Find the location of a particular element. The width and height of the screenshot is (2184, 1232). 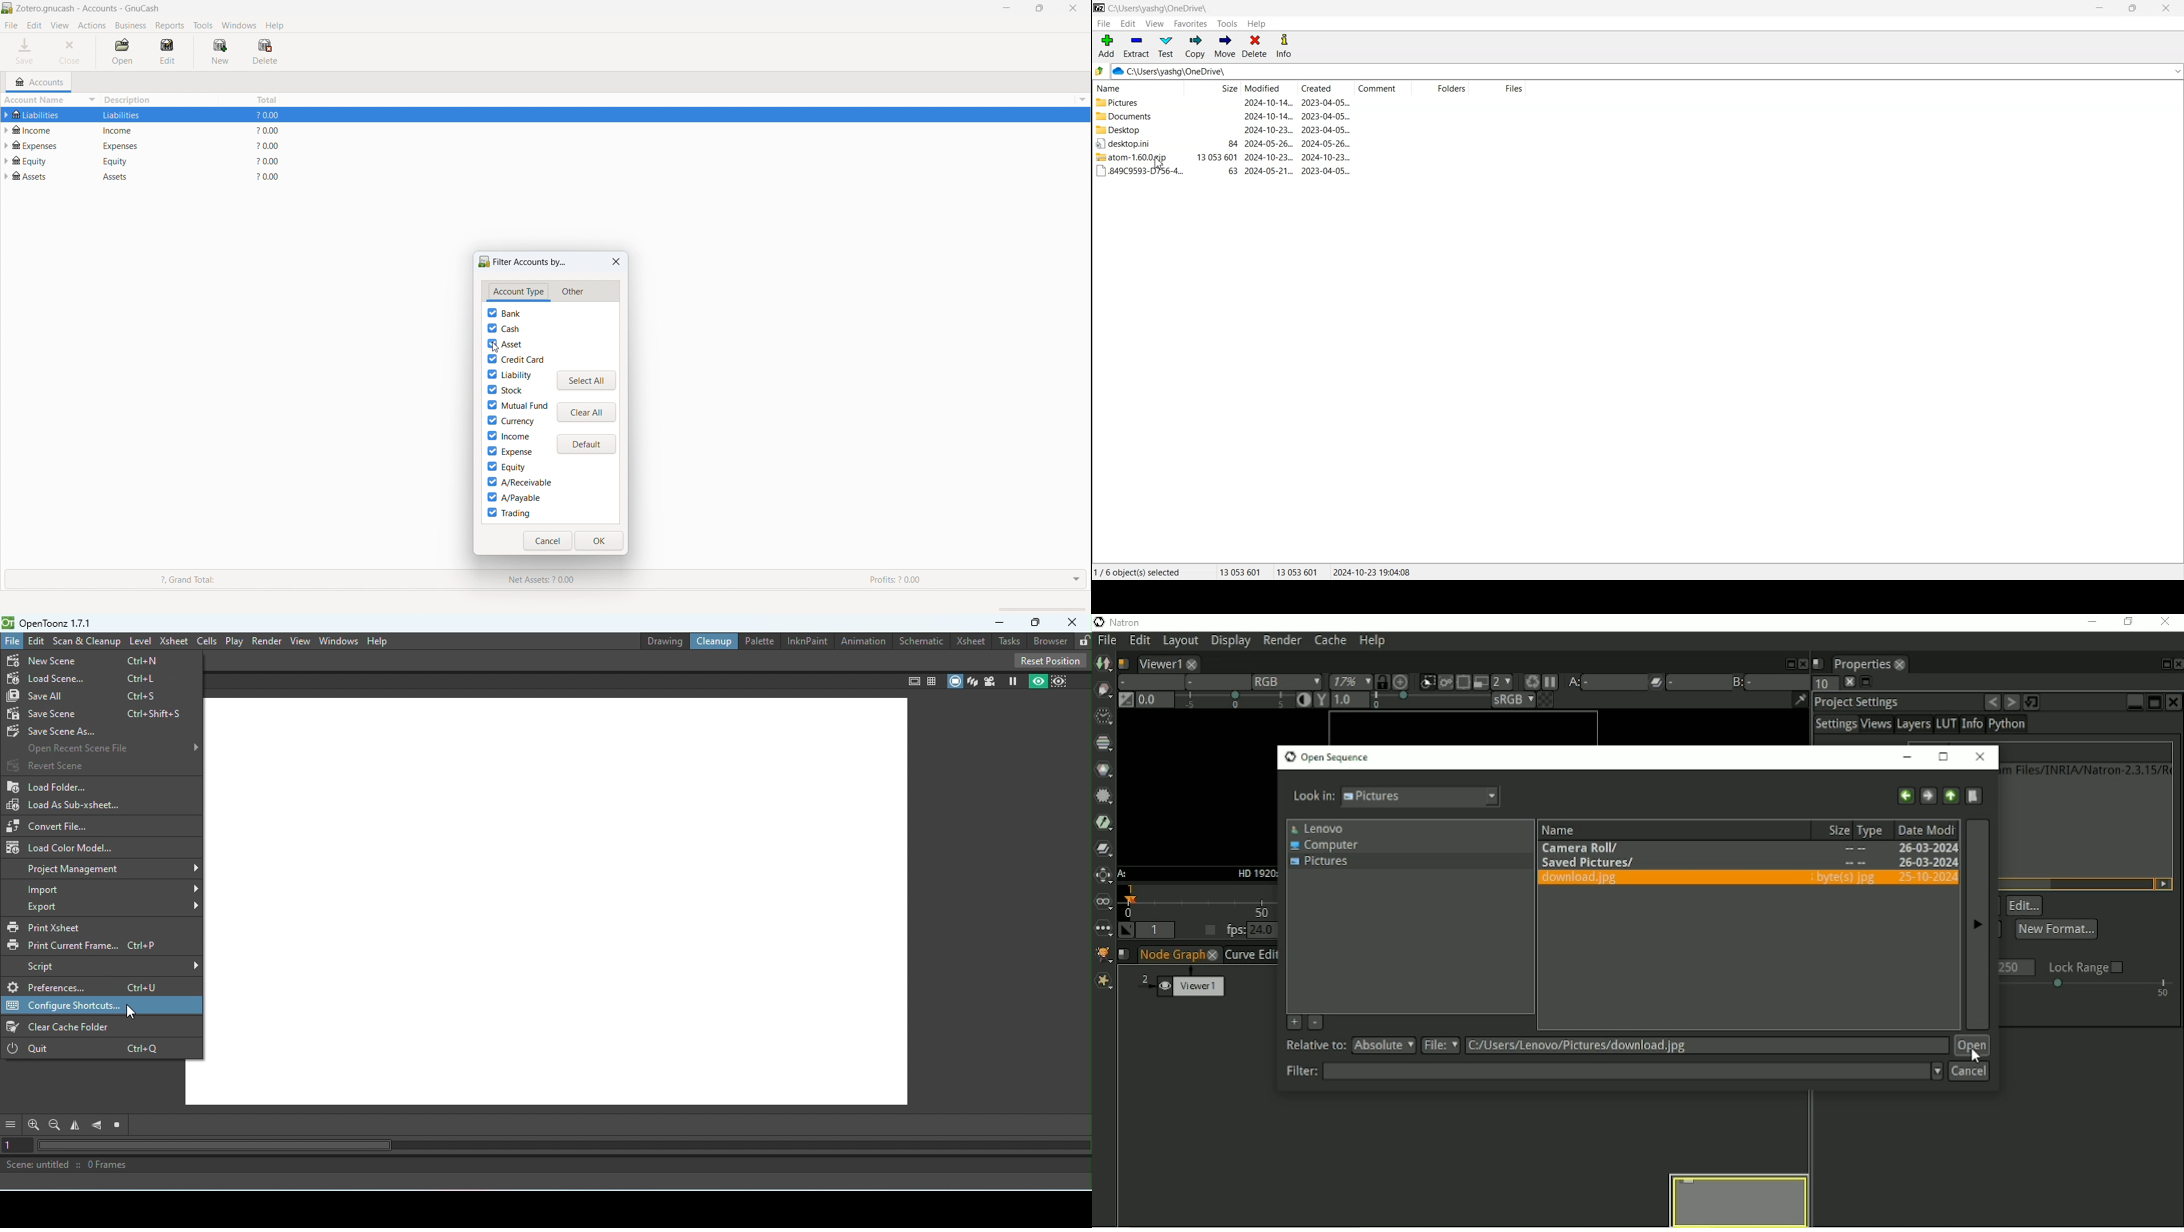

Layout is located at coordinates (1180, 641).